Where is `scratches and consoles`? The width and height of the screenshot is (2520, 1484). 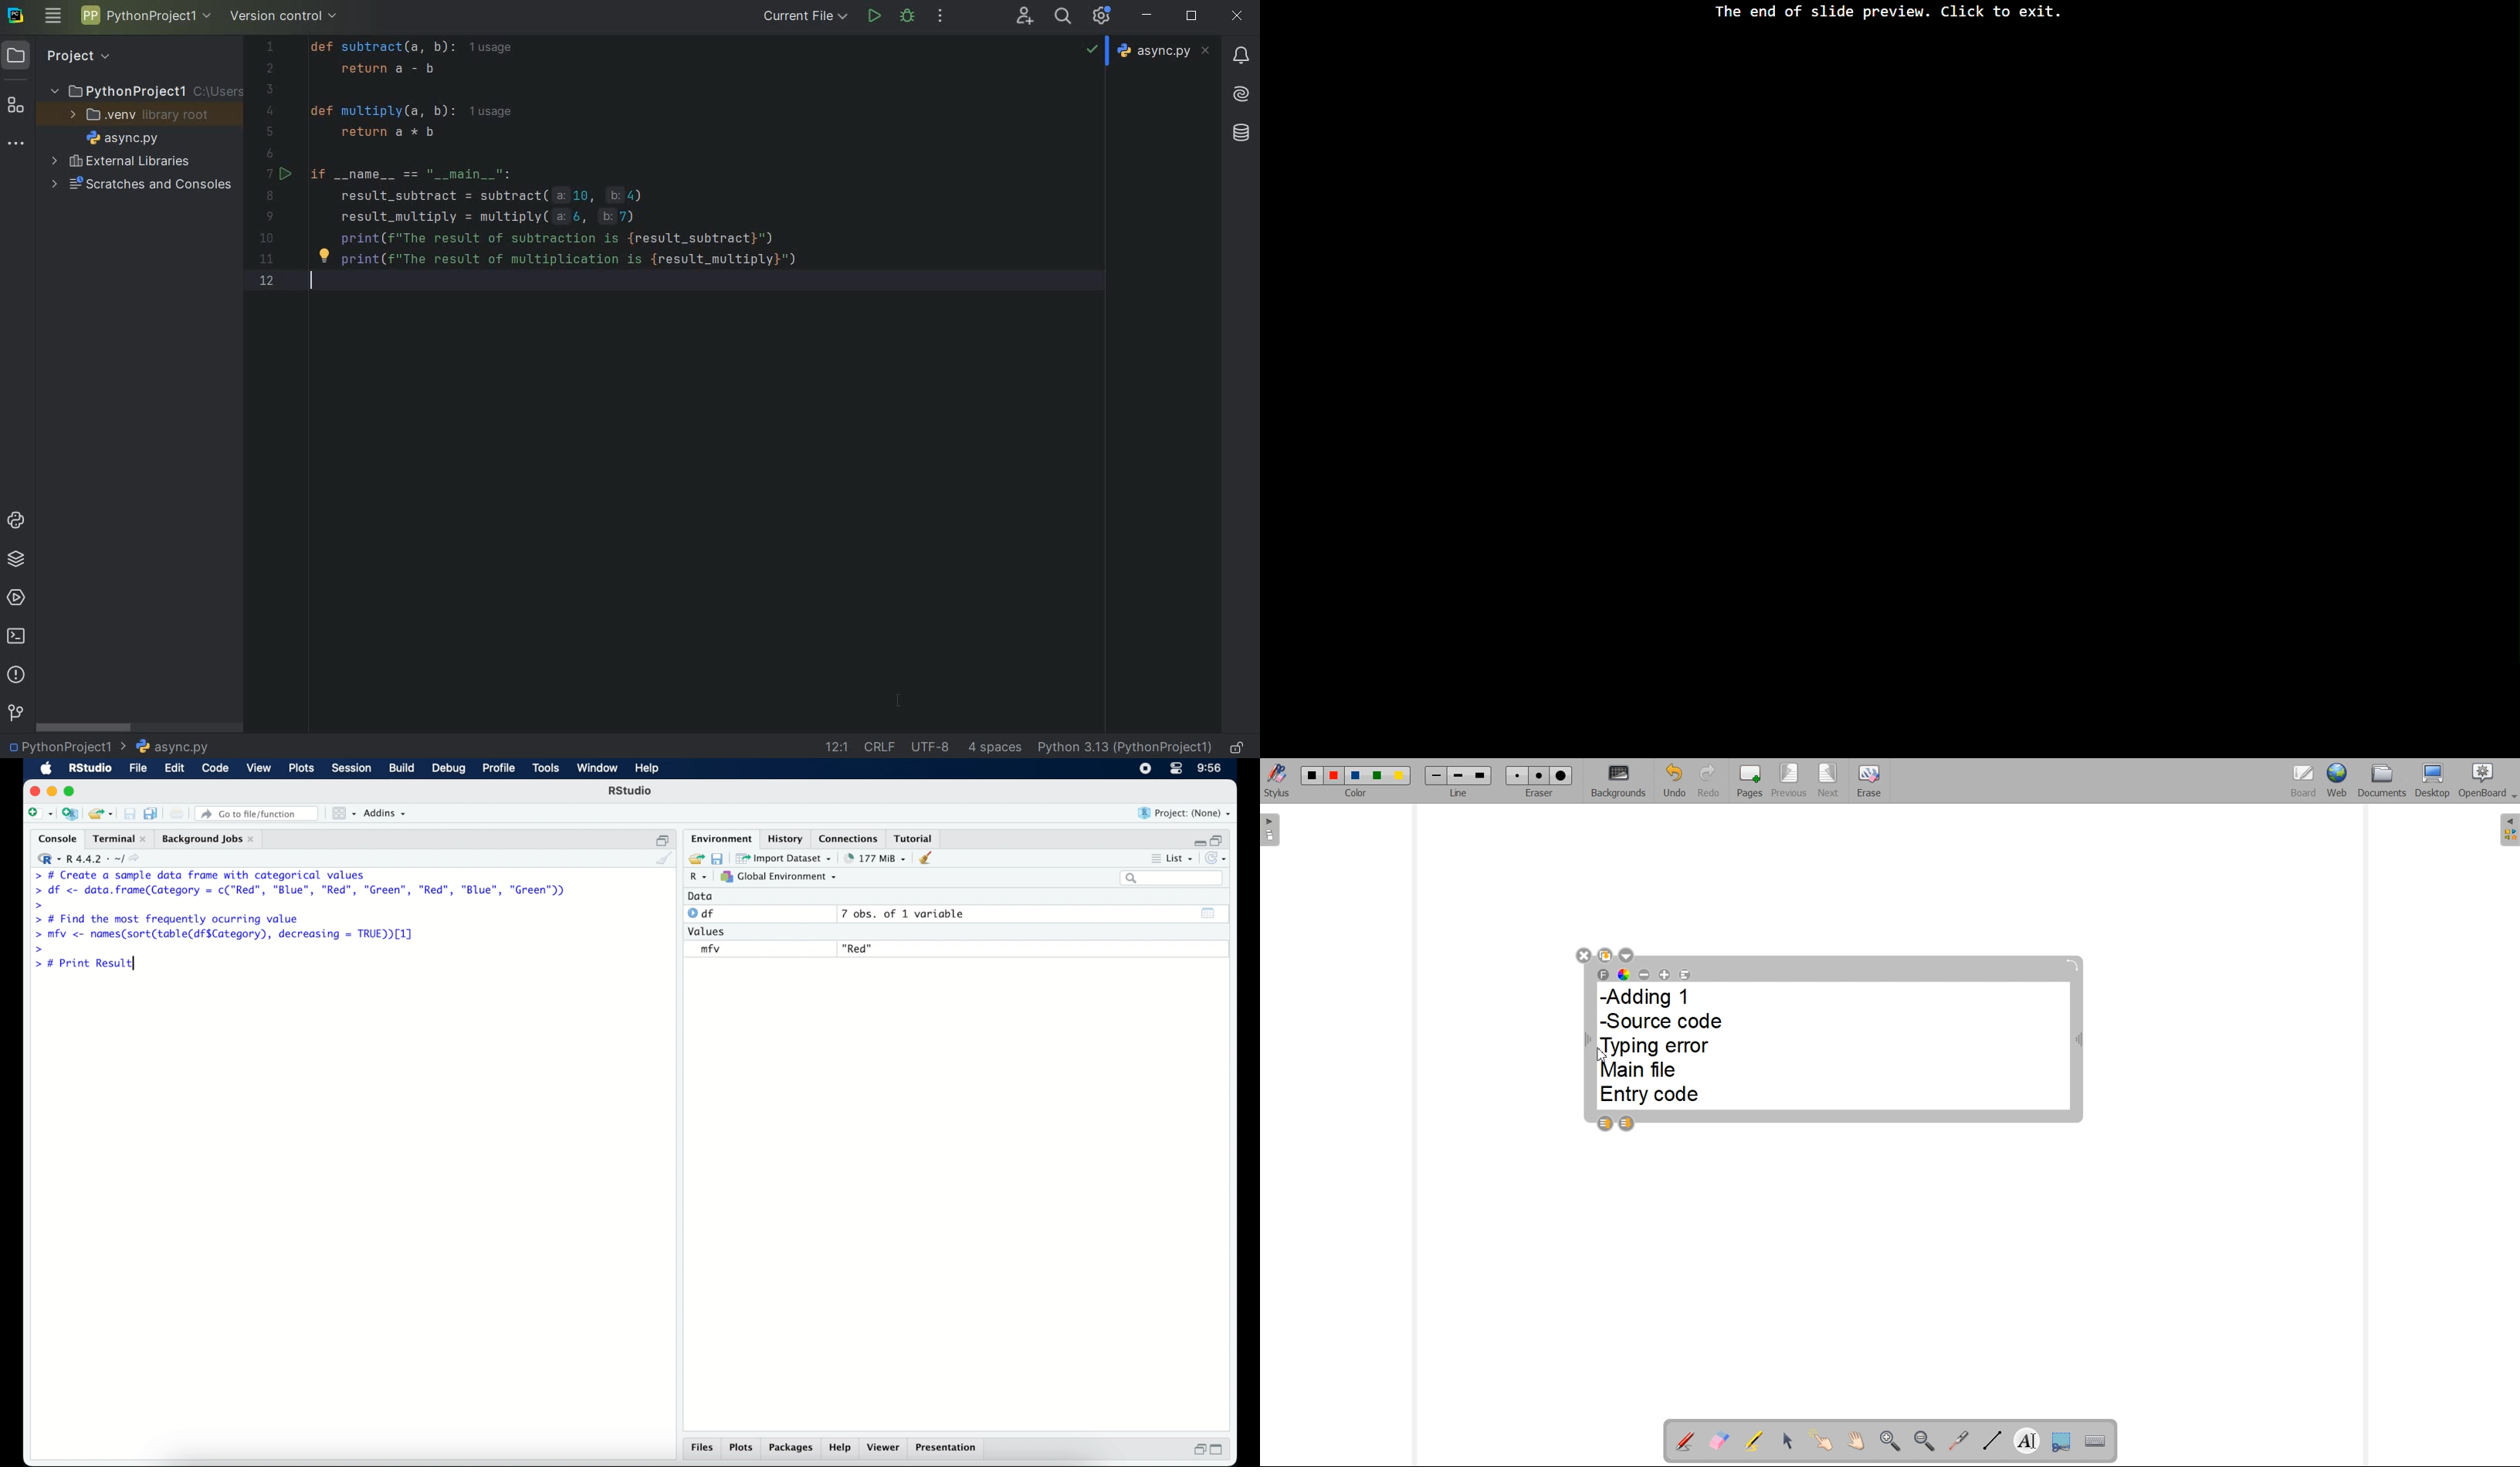
scratches and consoles is located at coordinates (141, 186).